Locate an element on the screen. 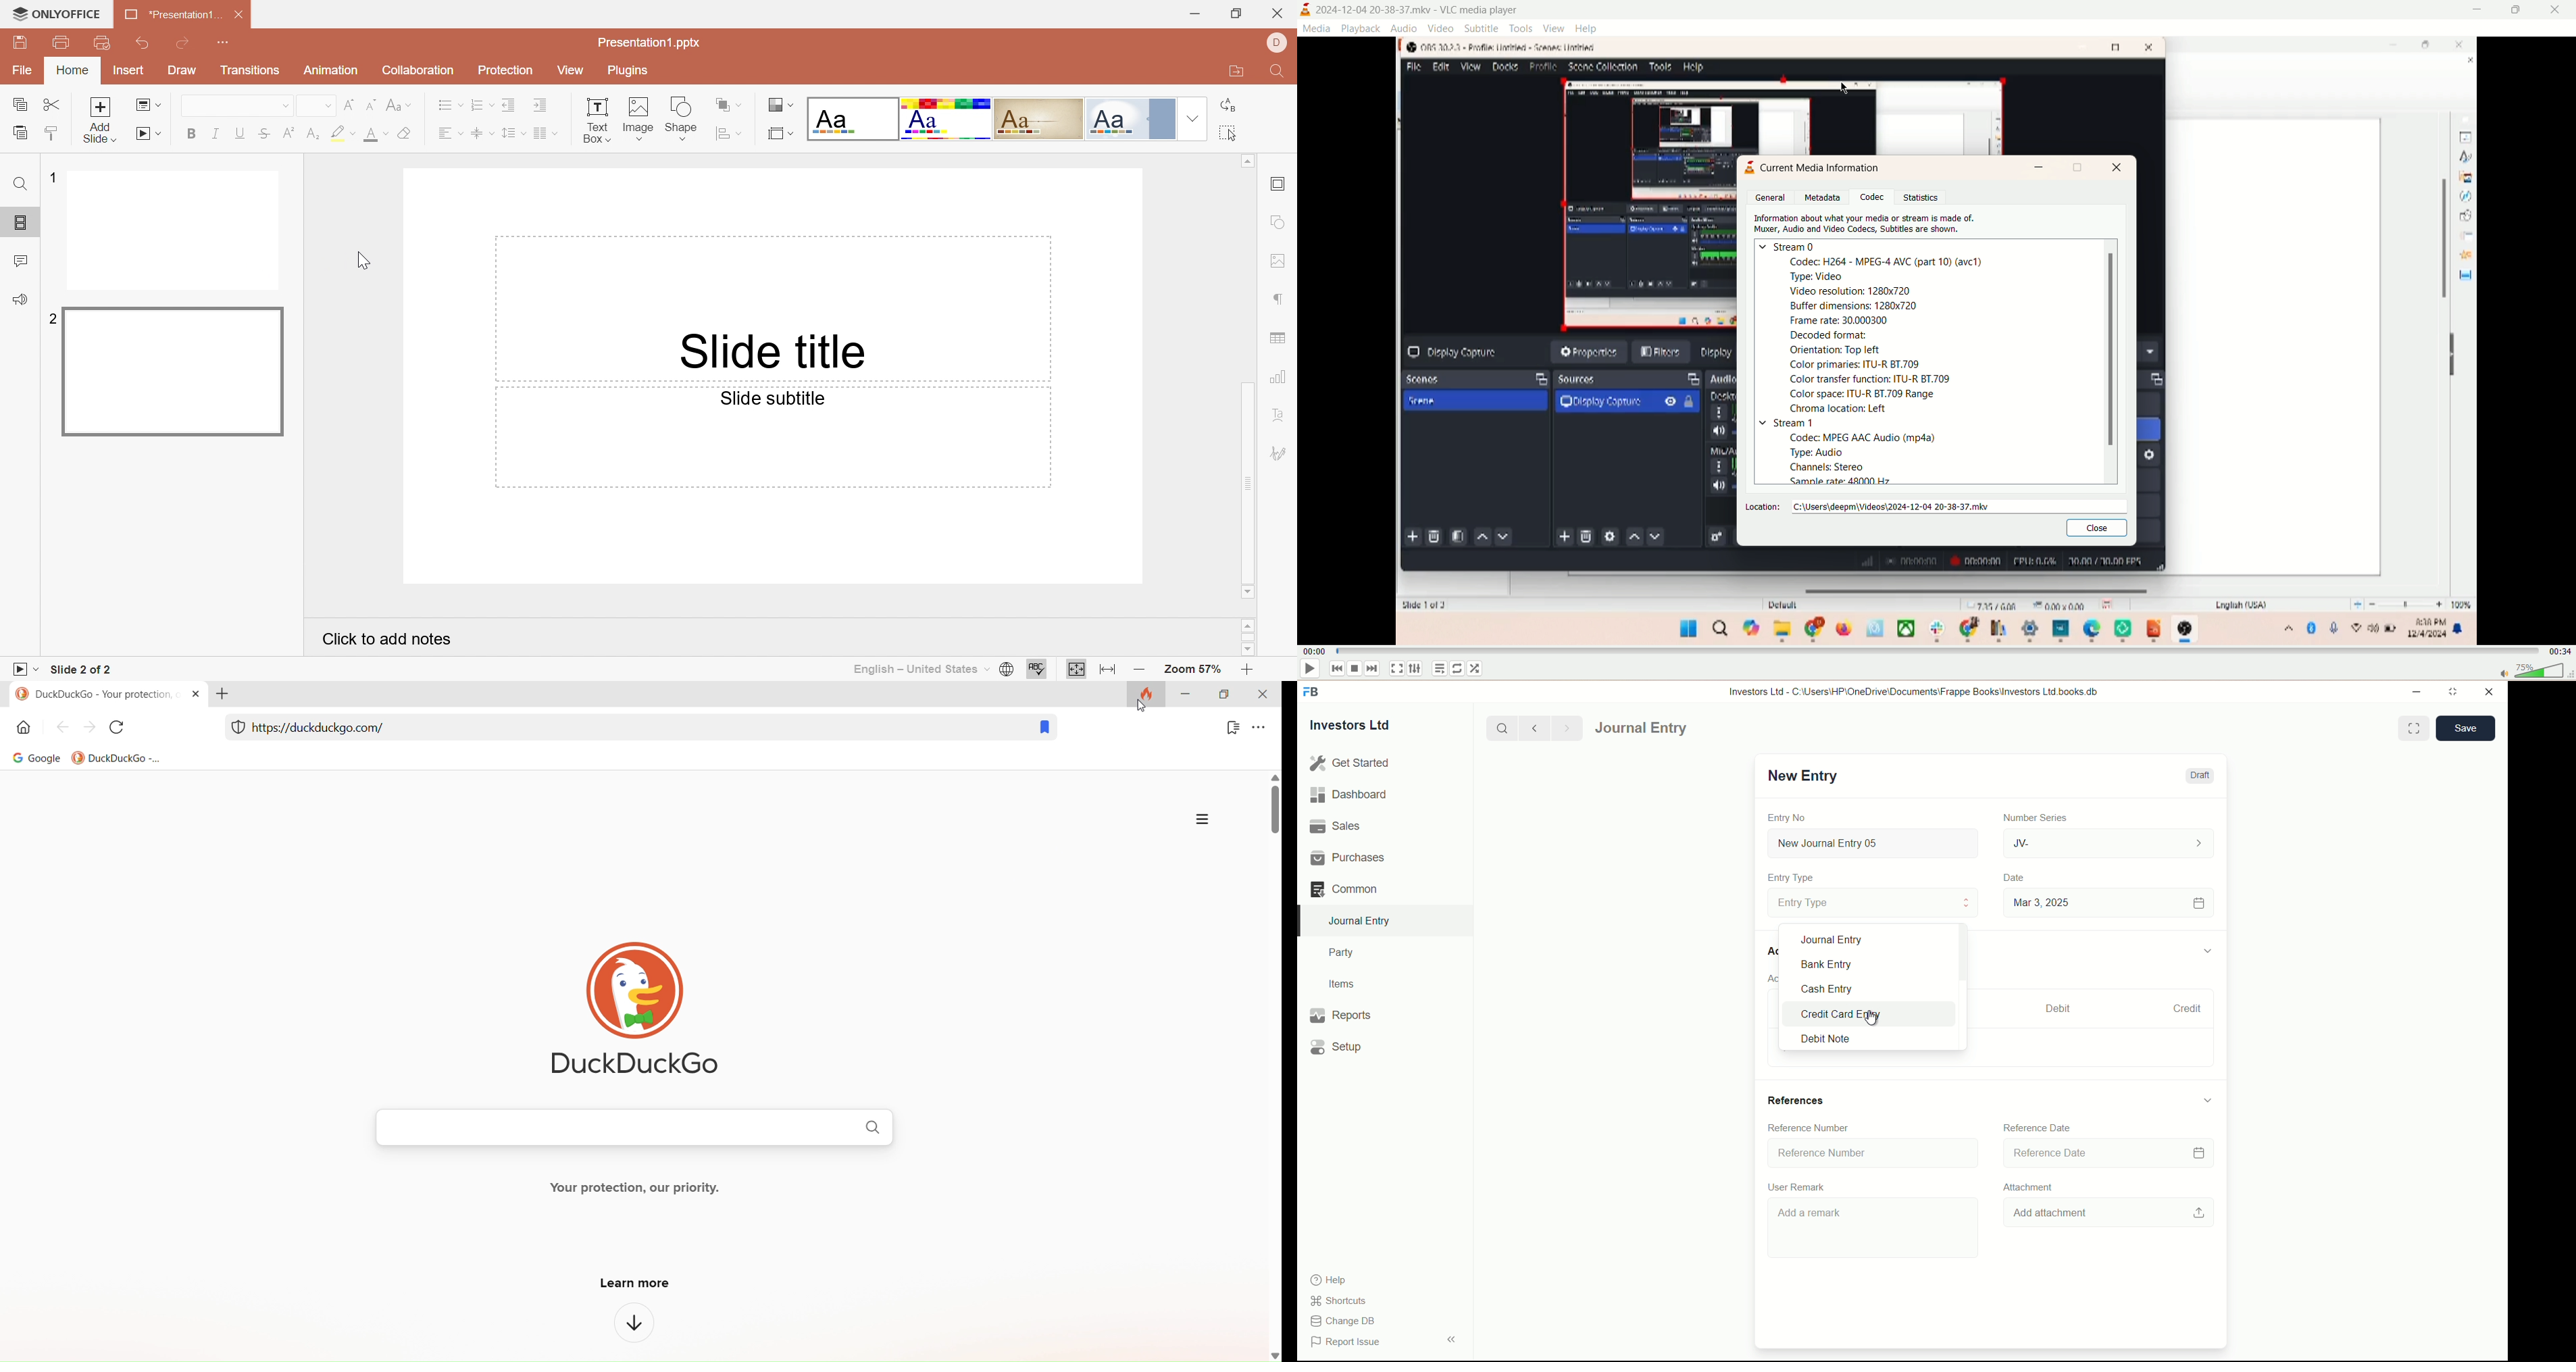 This screenshot has width=2576, height=1372. Increment Font Size is located at coordinates (349, 104).